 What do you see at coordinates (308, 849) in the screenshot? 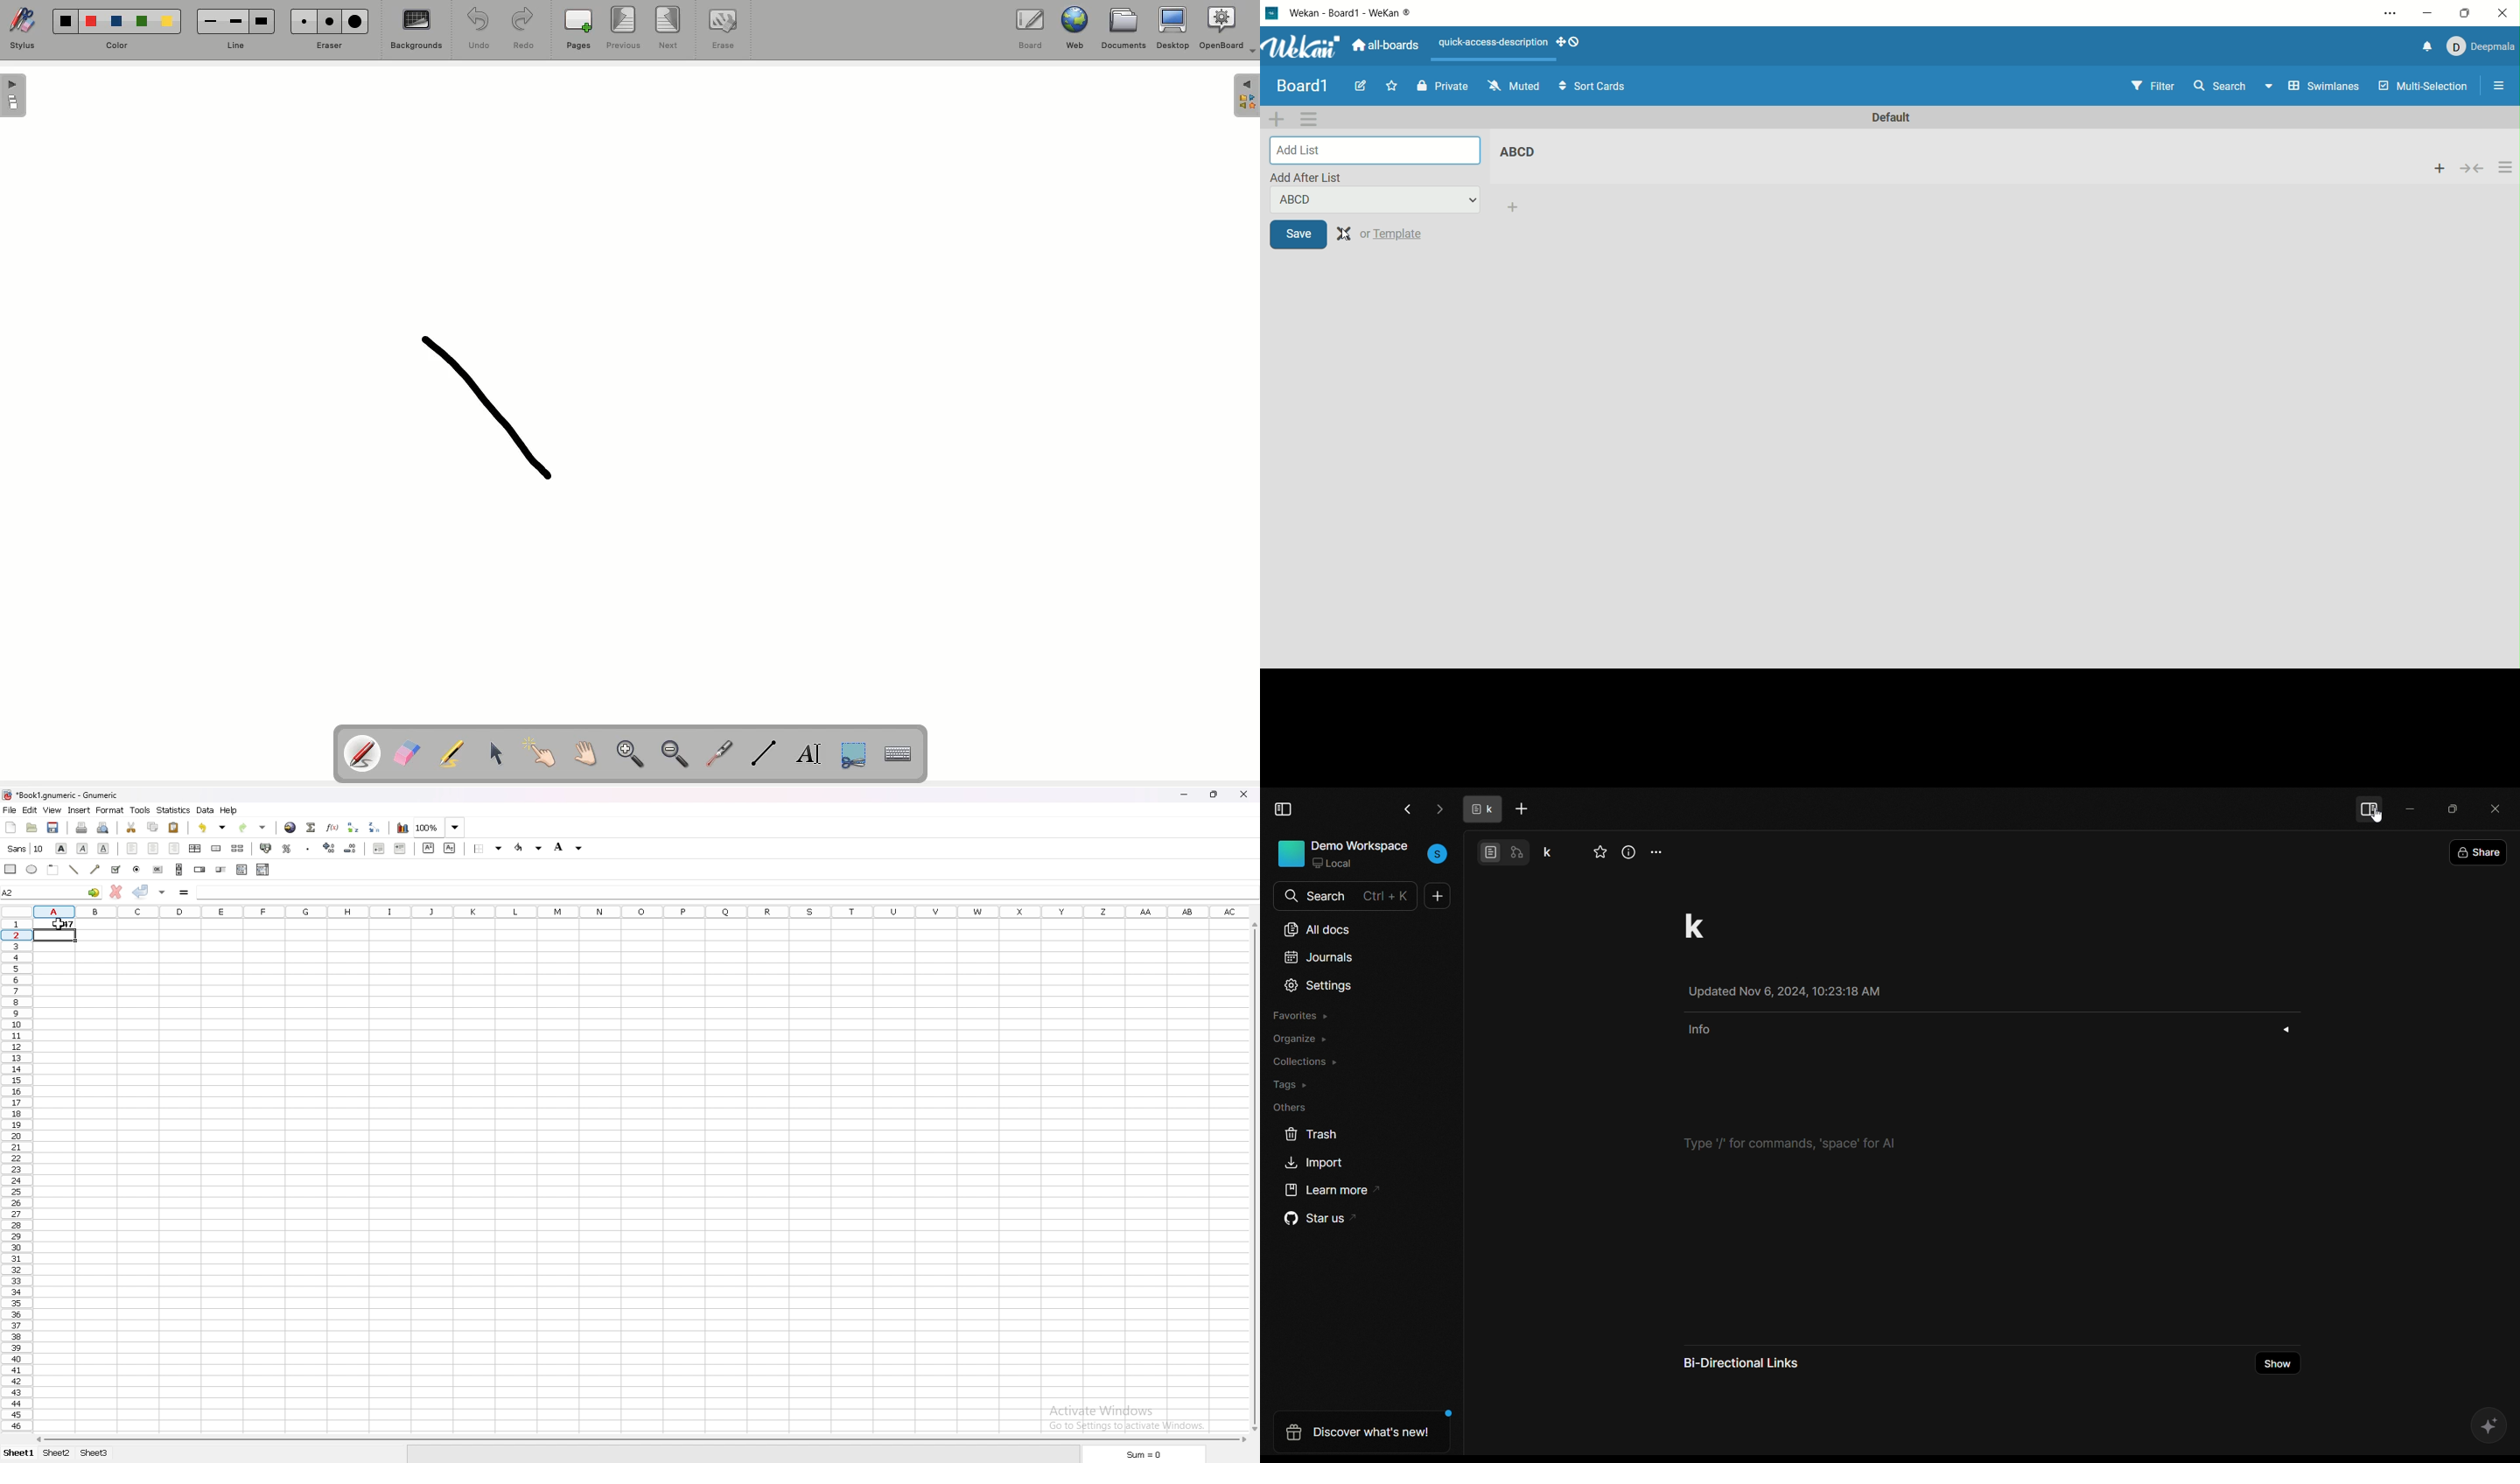
I see `thousand separator` at bounding box center [308, 849].